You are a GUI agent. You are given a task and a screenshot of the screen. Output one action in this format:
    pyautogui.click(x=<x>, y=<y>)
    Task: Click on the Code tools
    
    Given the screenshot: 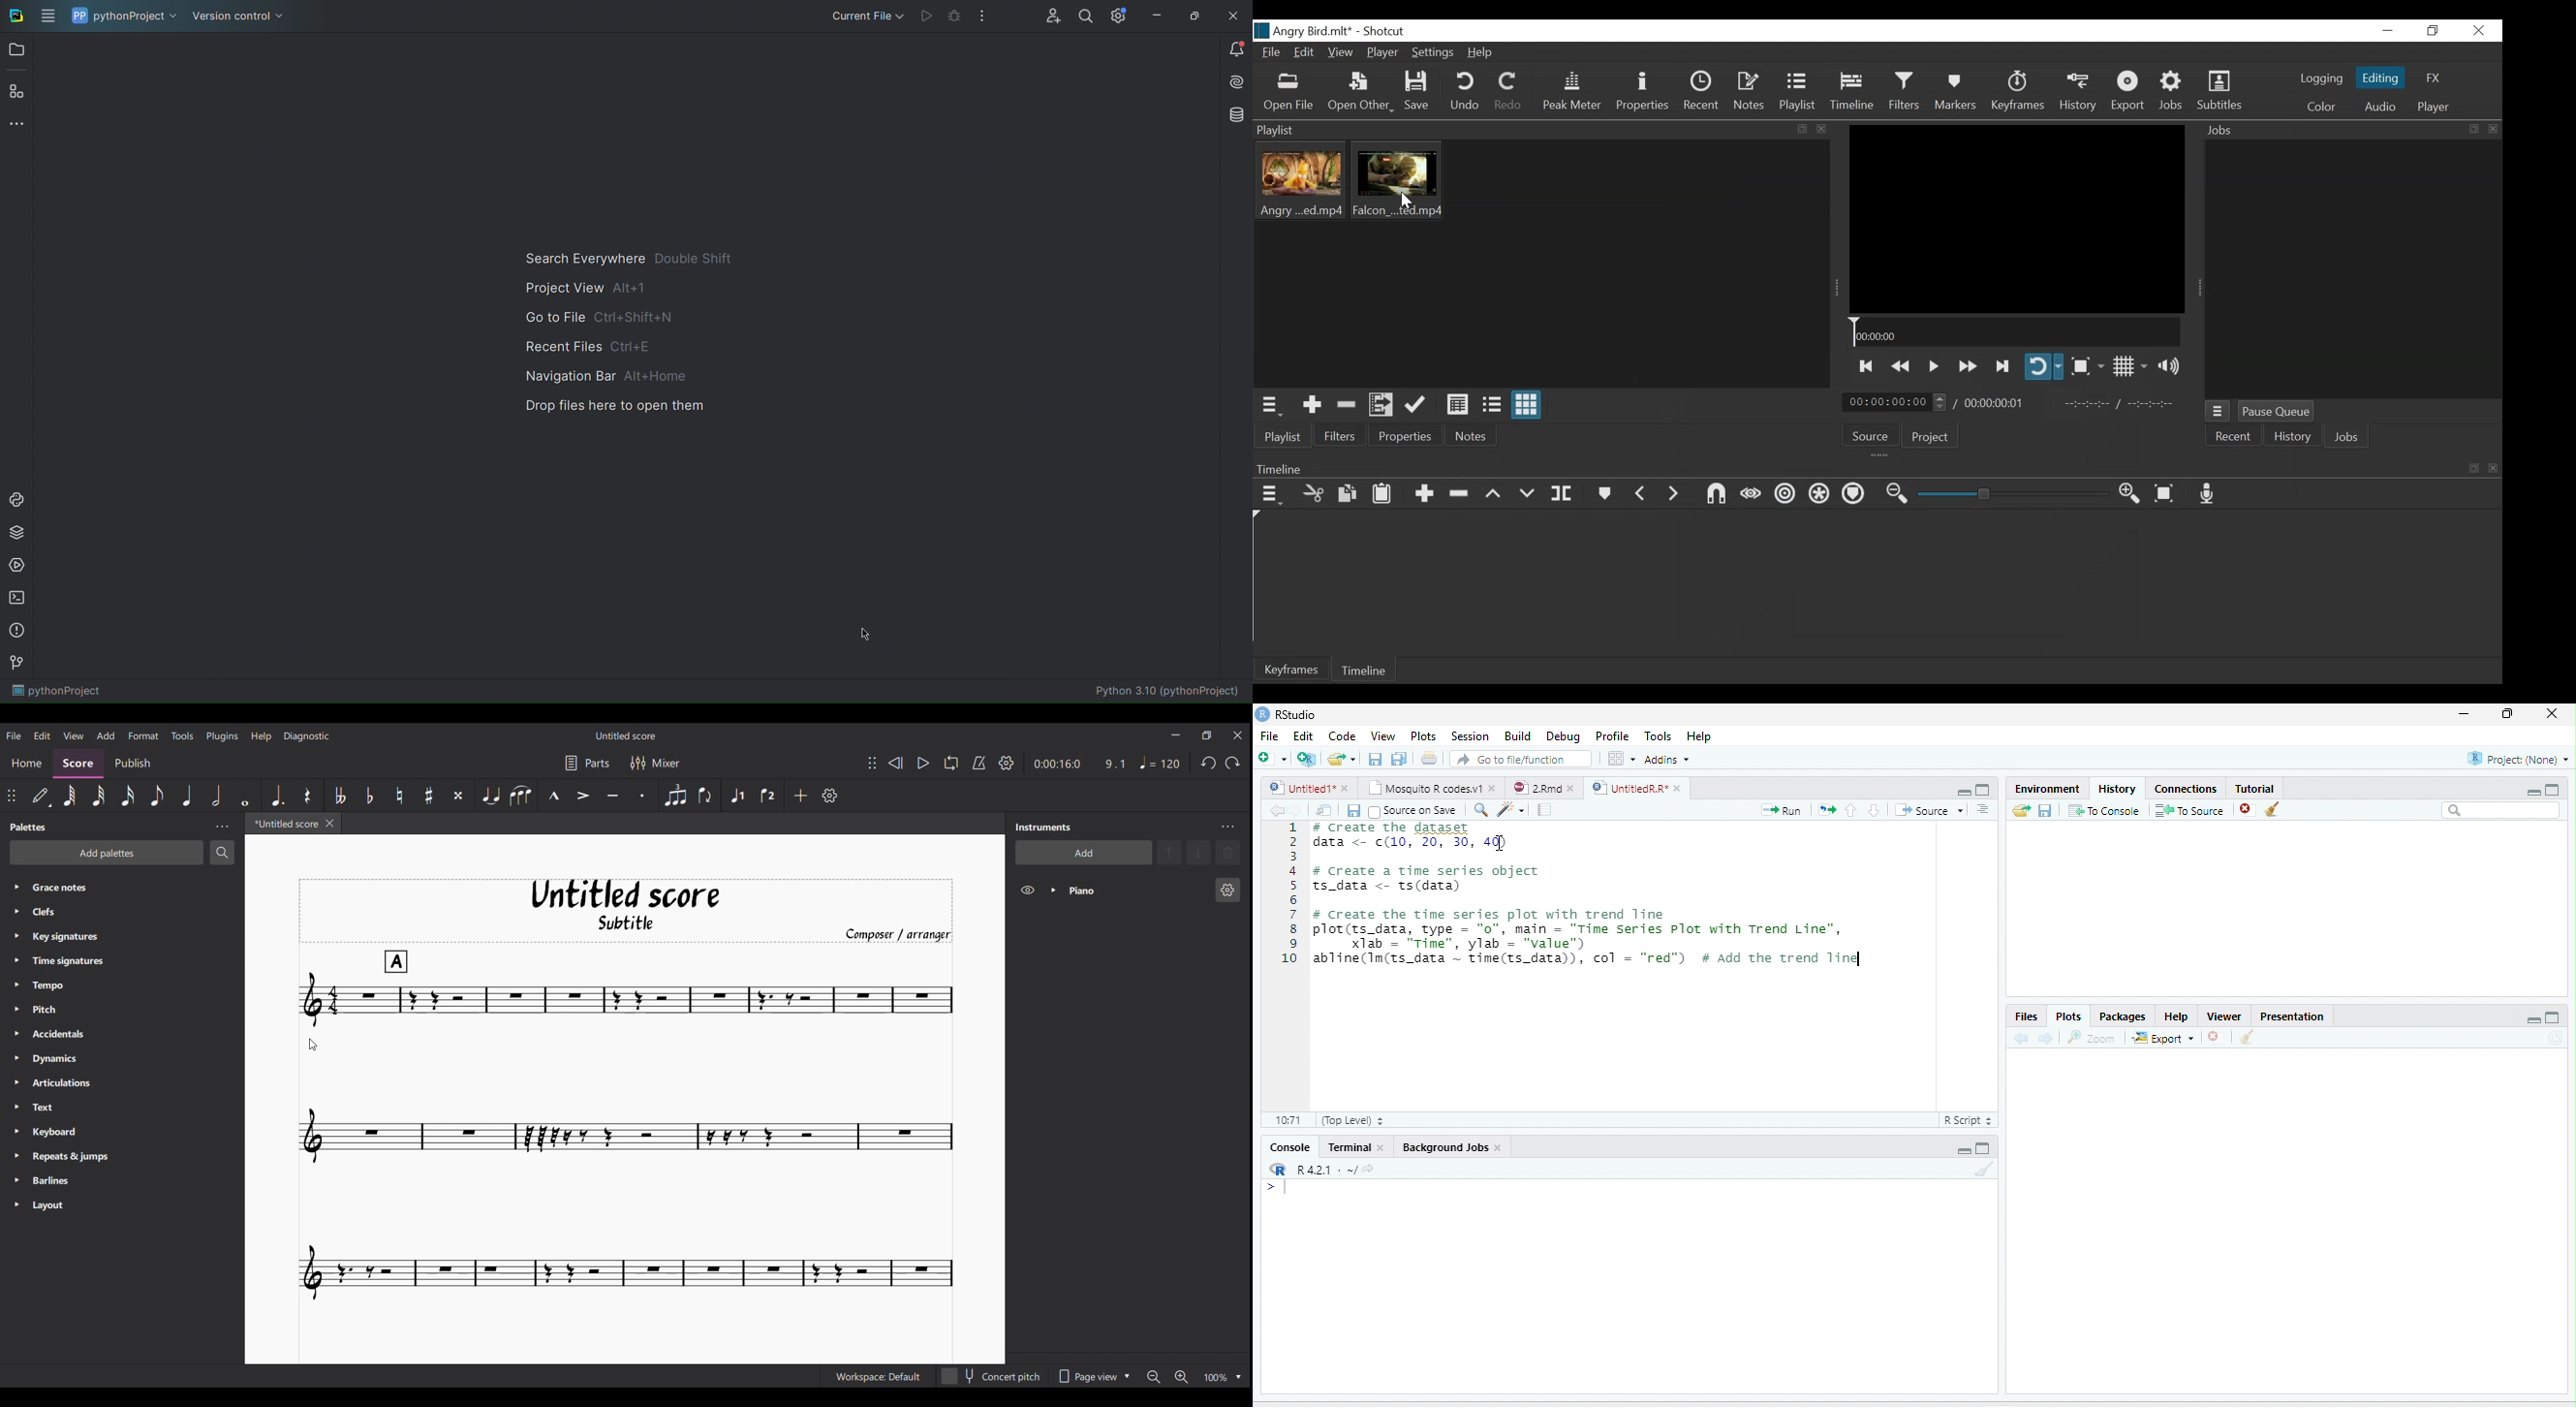 What is the action you would take?
    pyautogui.click(x=1510, y=809)
    